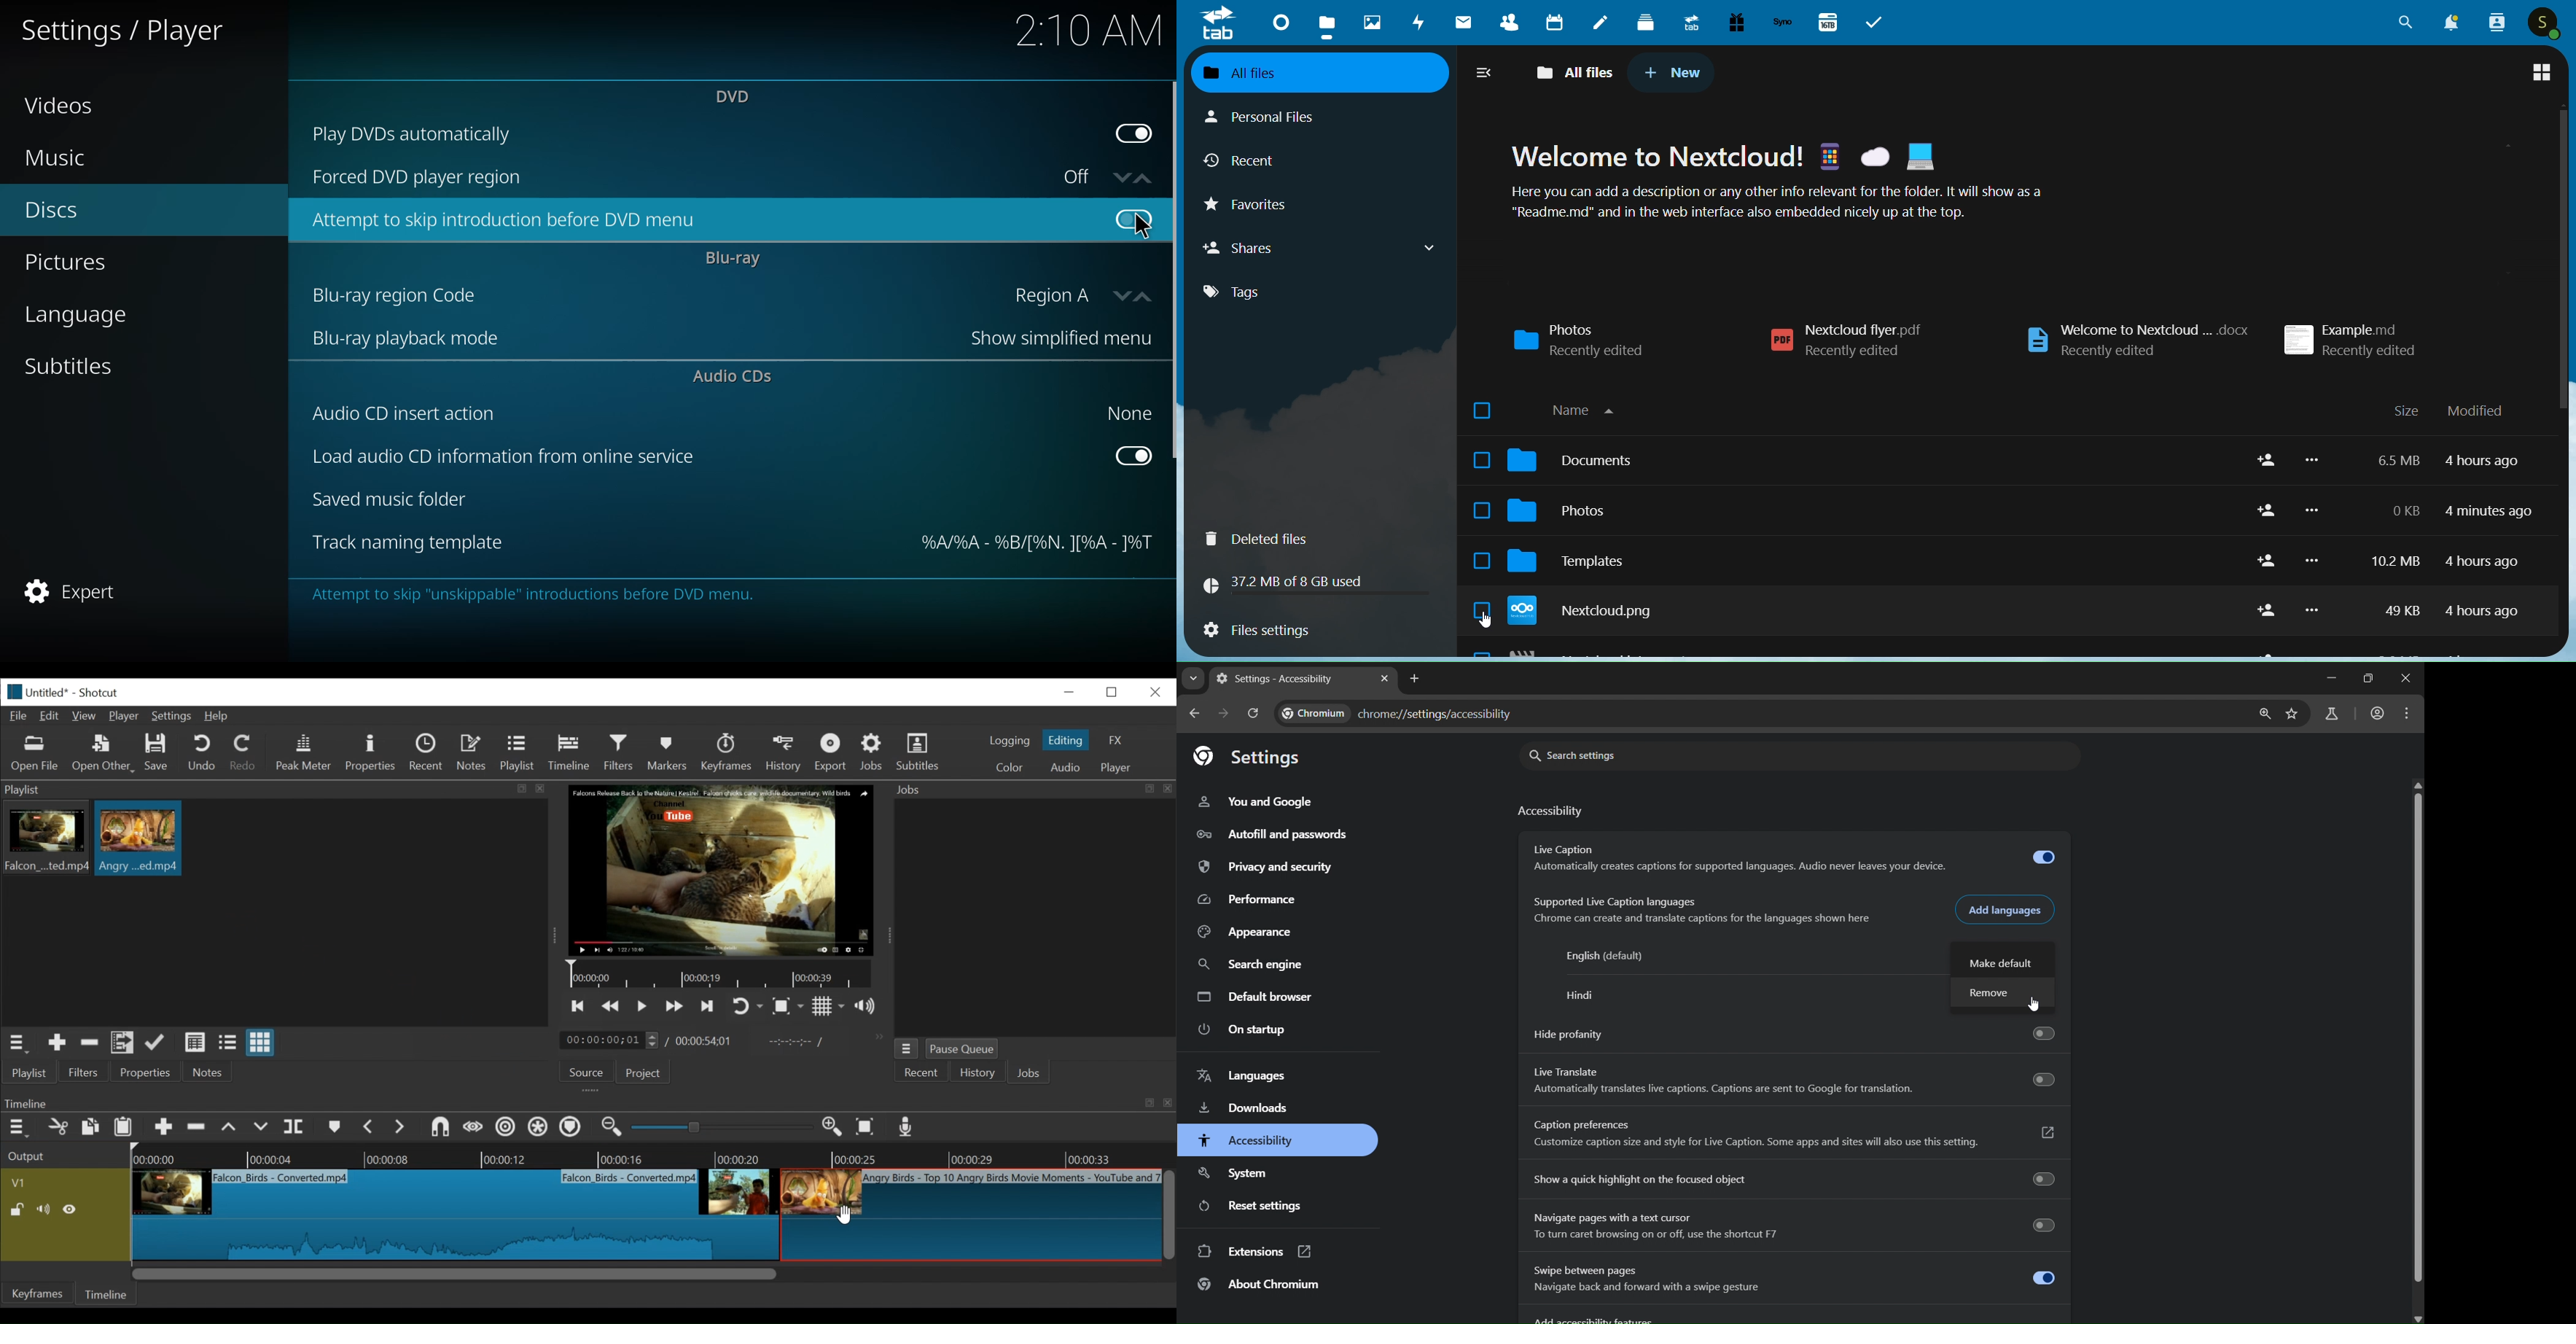  Describe the element at coordinates (1482, 561) in the screenshot. I see `Click to select` at that location.